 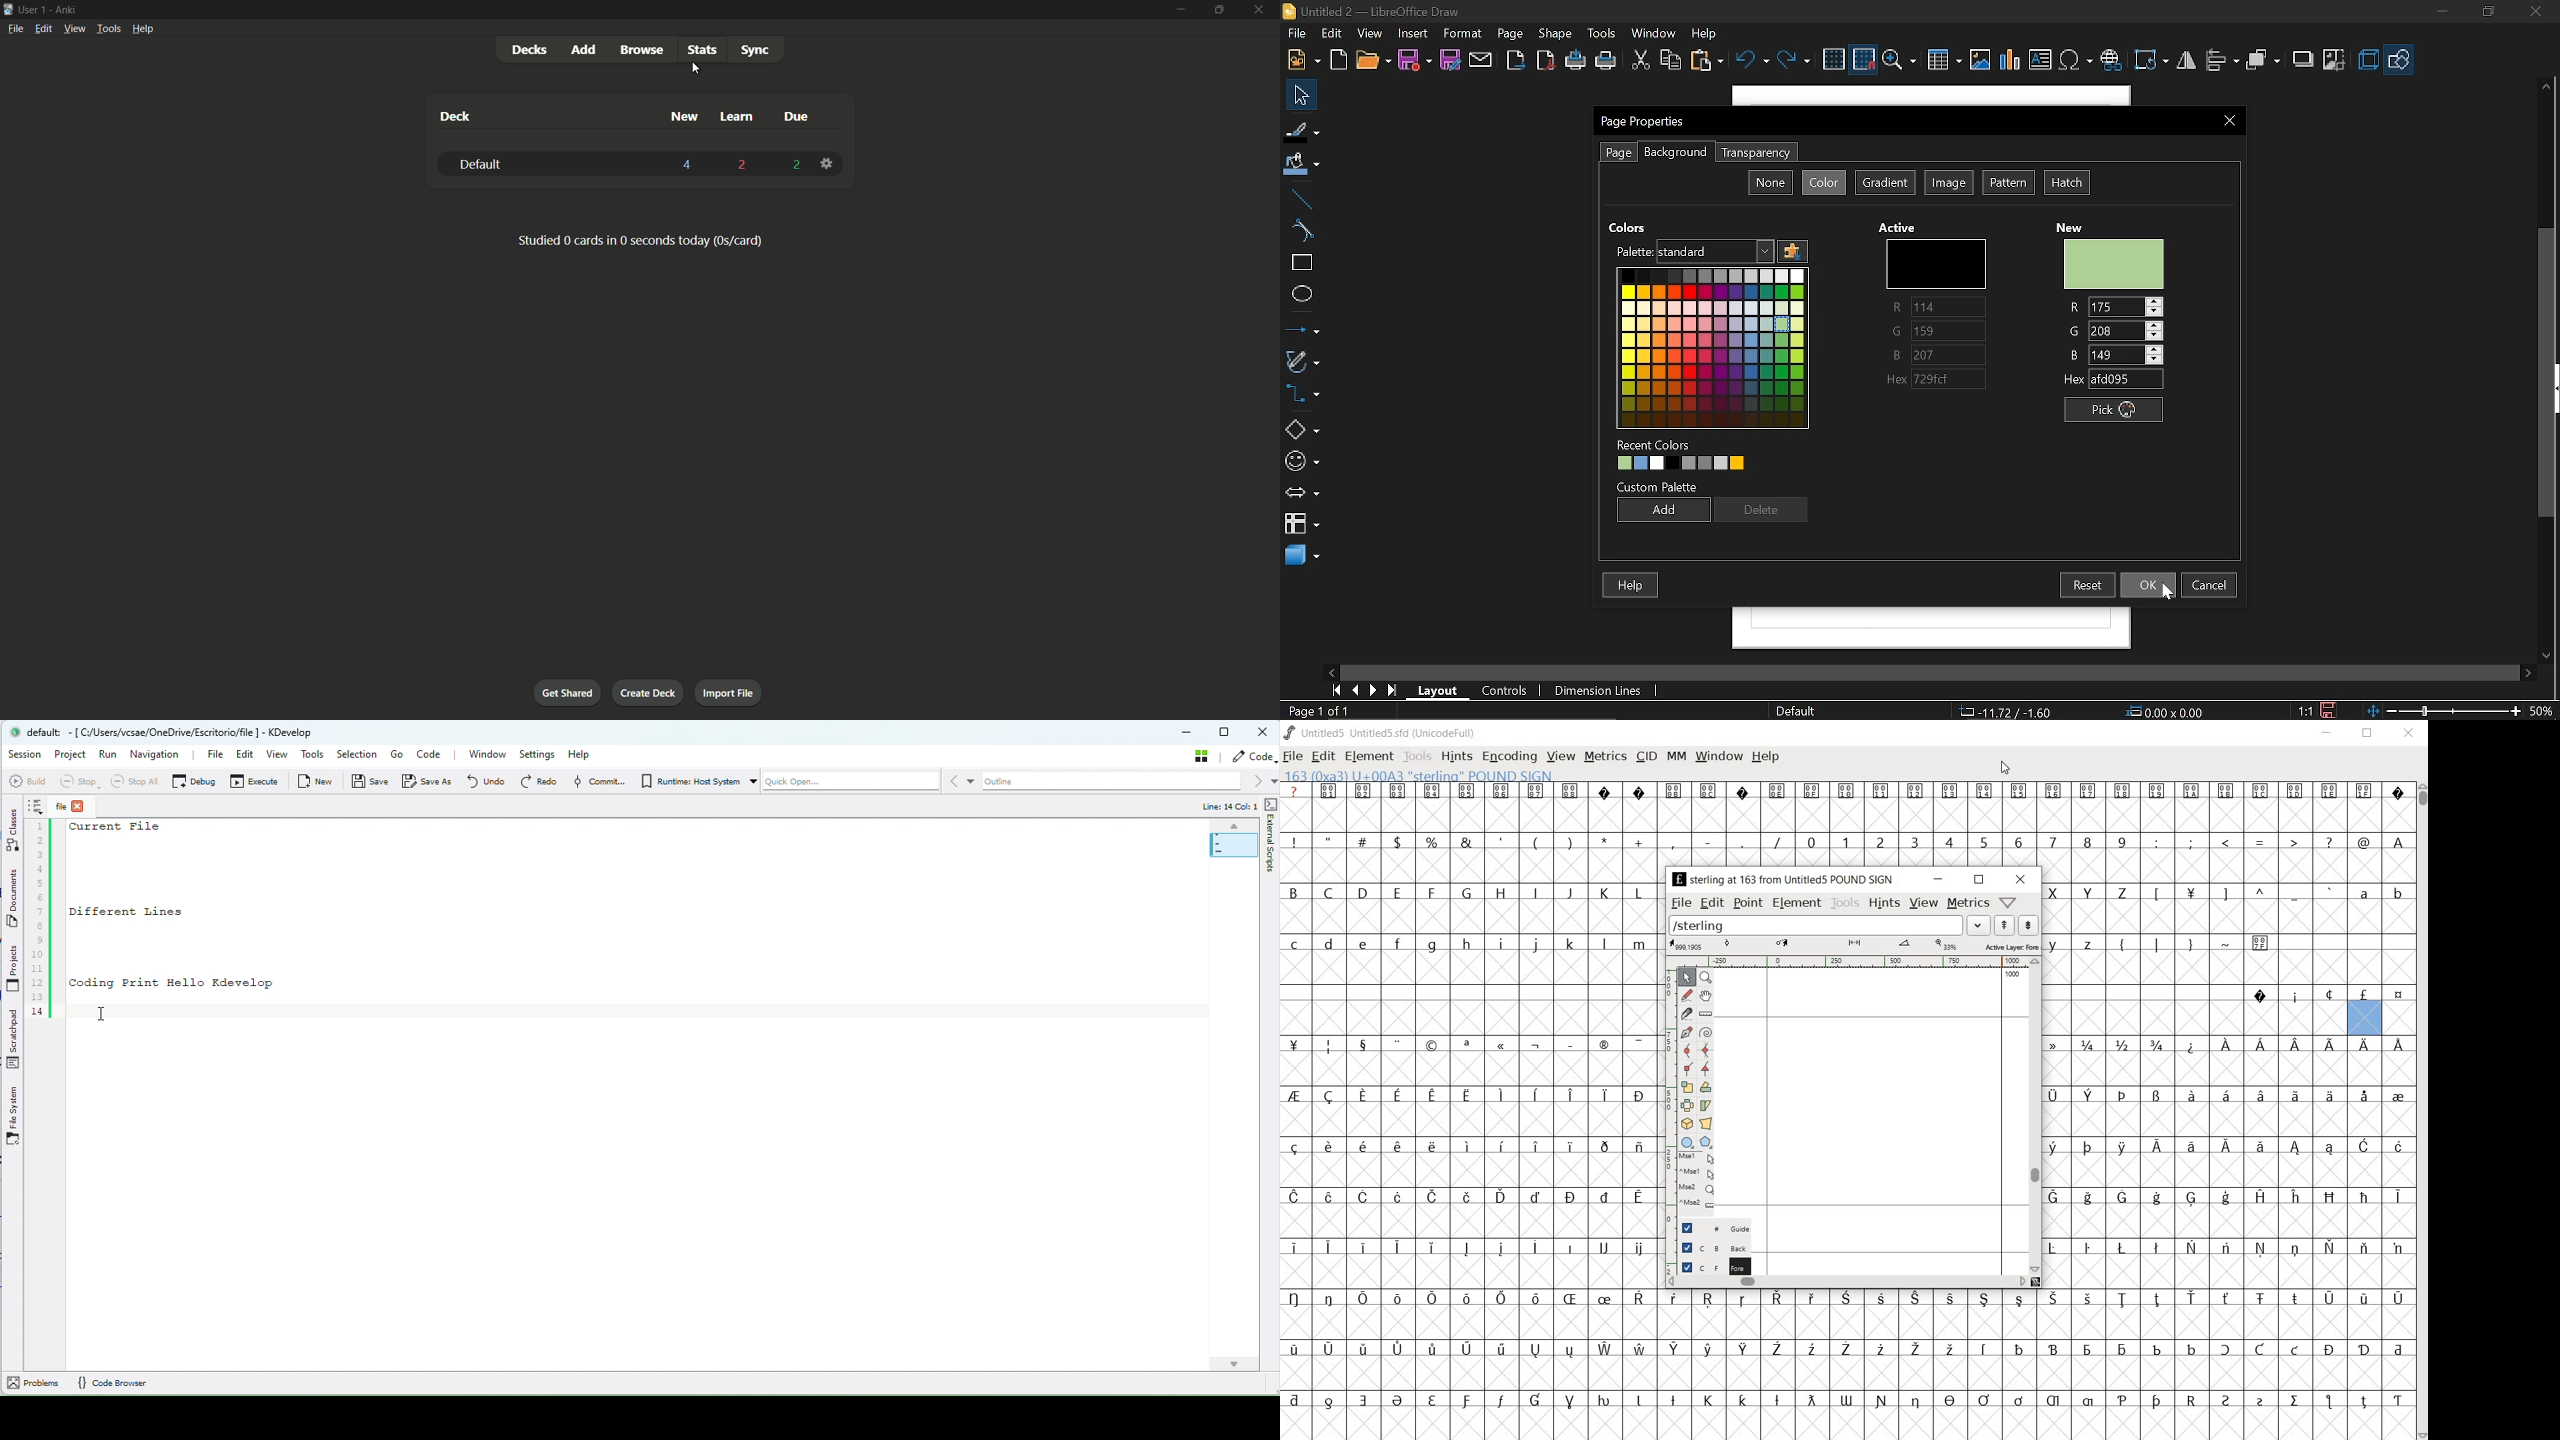 I want to click on Insert hyprelink, so click(x=2111, y=61).